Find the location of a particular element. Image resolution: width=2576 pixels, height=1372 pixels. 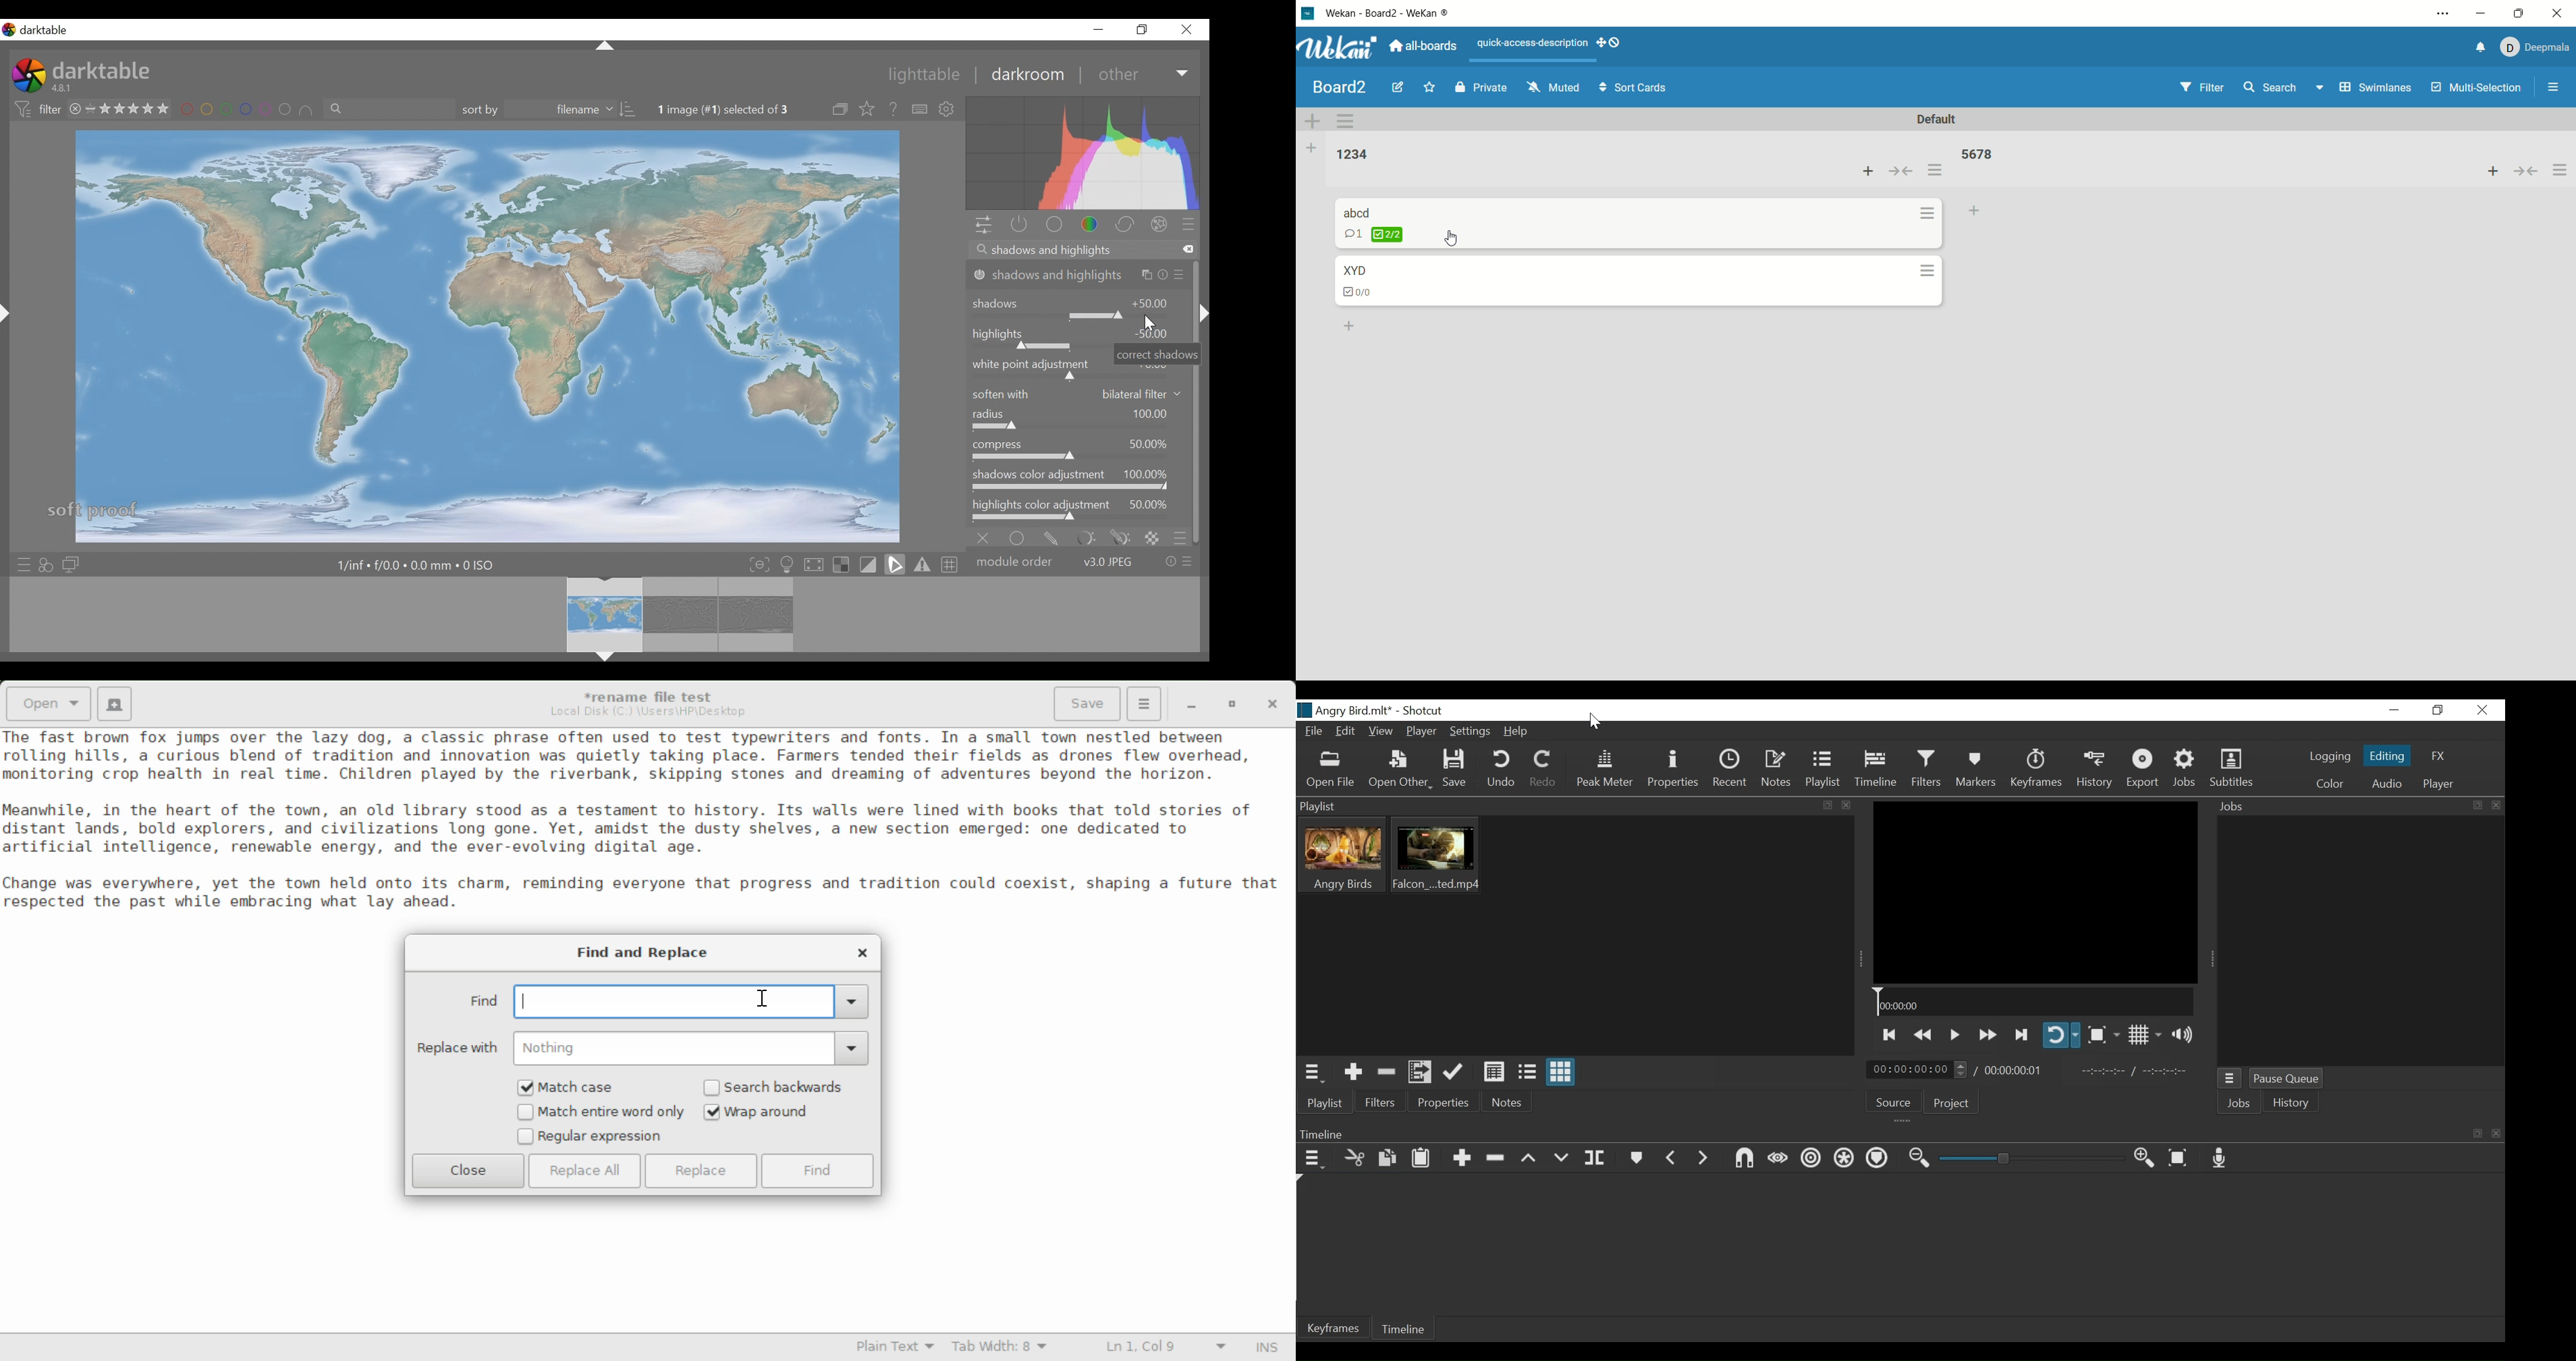

*rename file test is located at coordinates (657, 697).